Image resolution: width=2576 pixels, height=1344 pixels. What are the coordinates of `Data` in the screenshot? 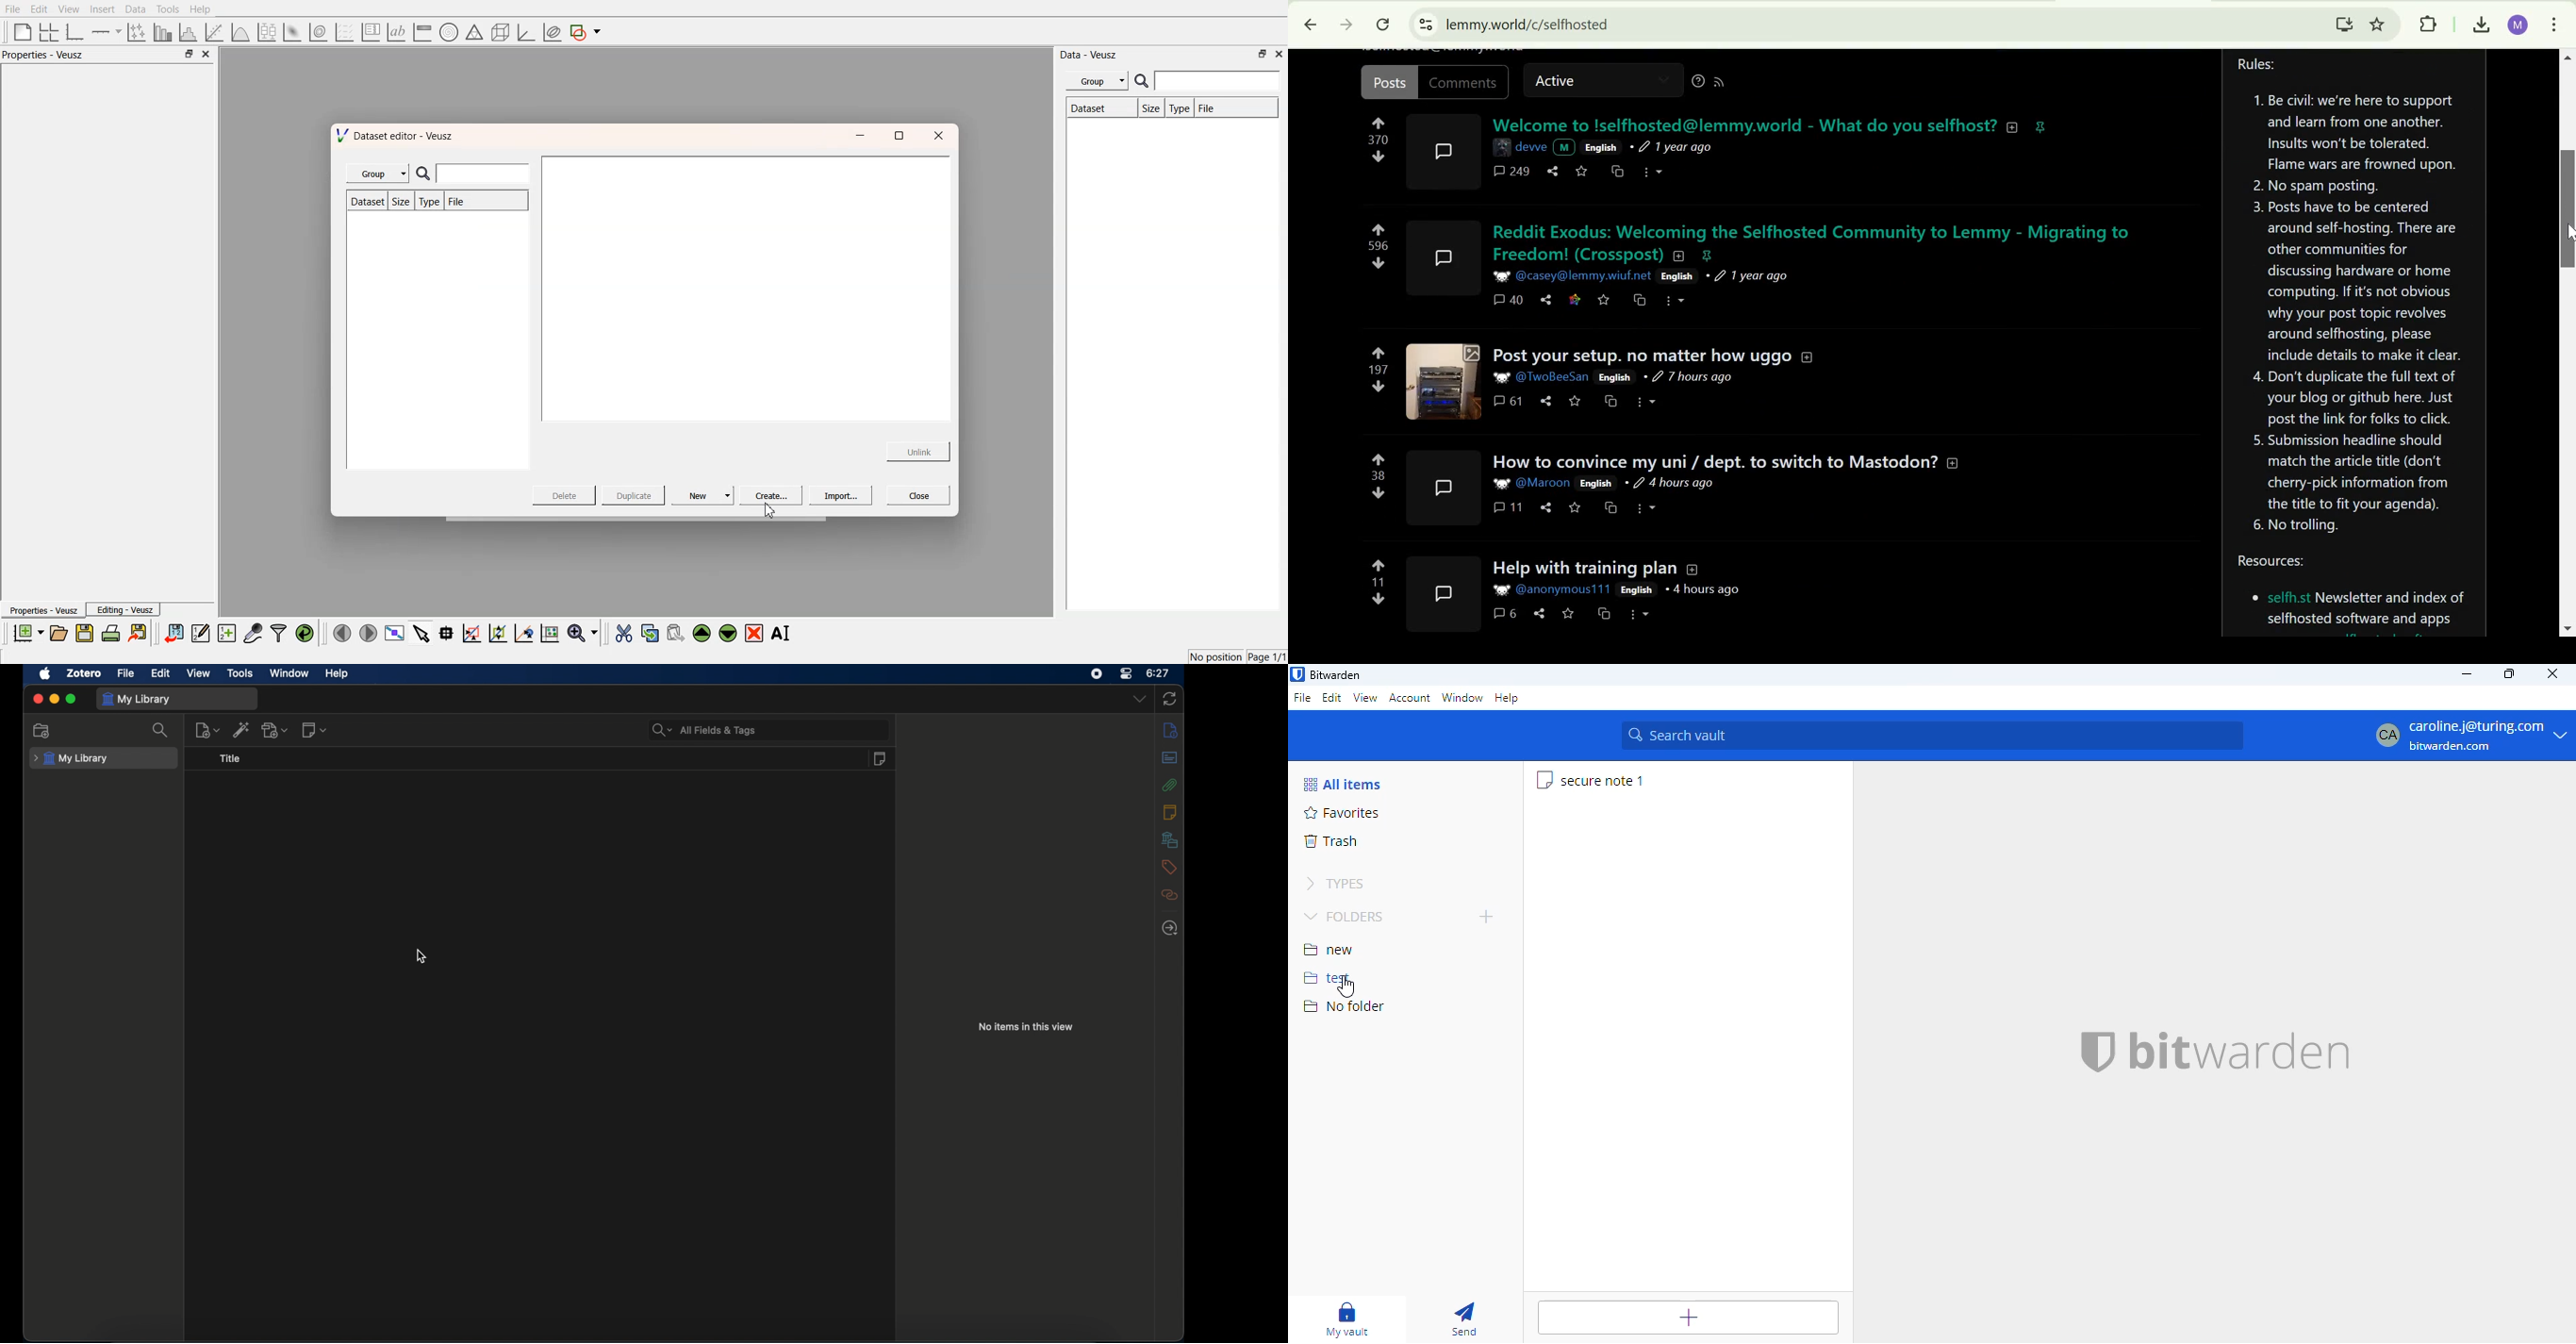 It's located at (135, 9).